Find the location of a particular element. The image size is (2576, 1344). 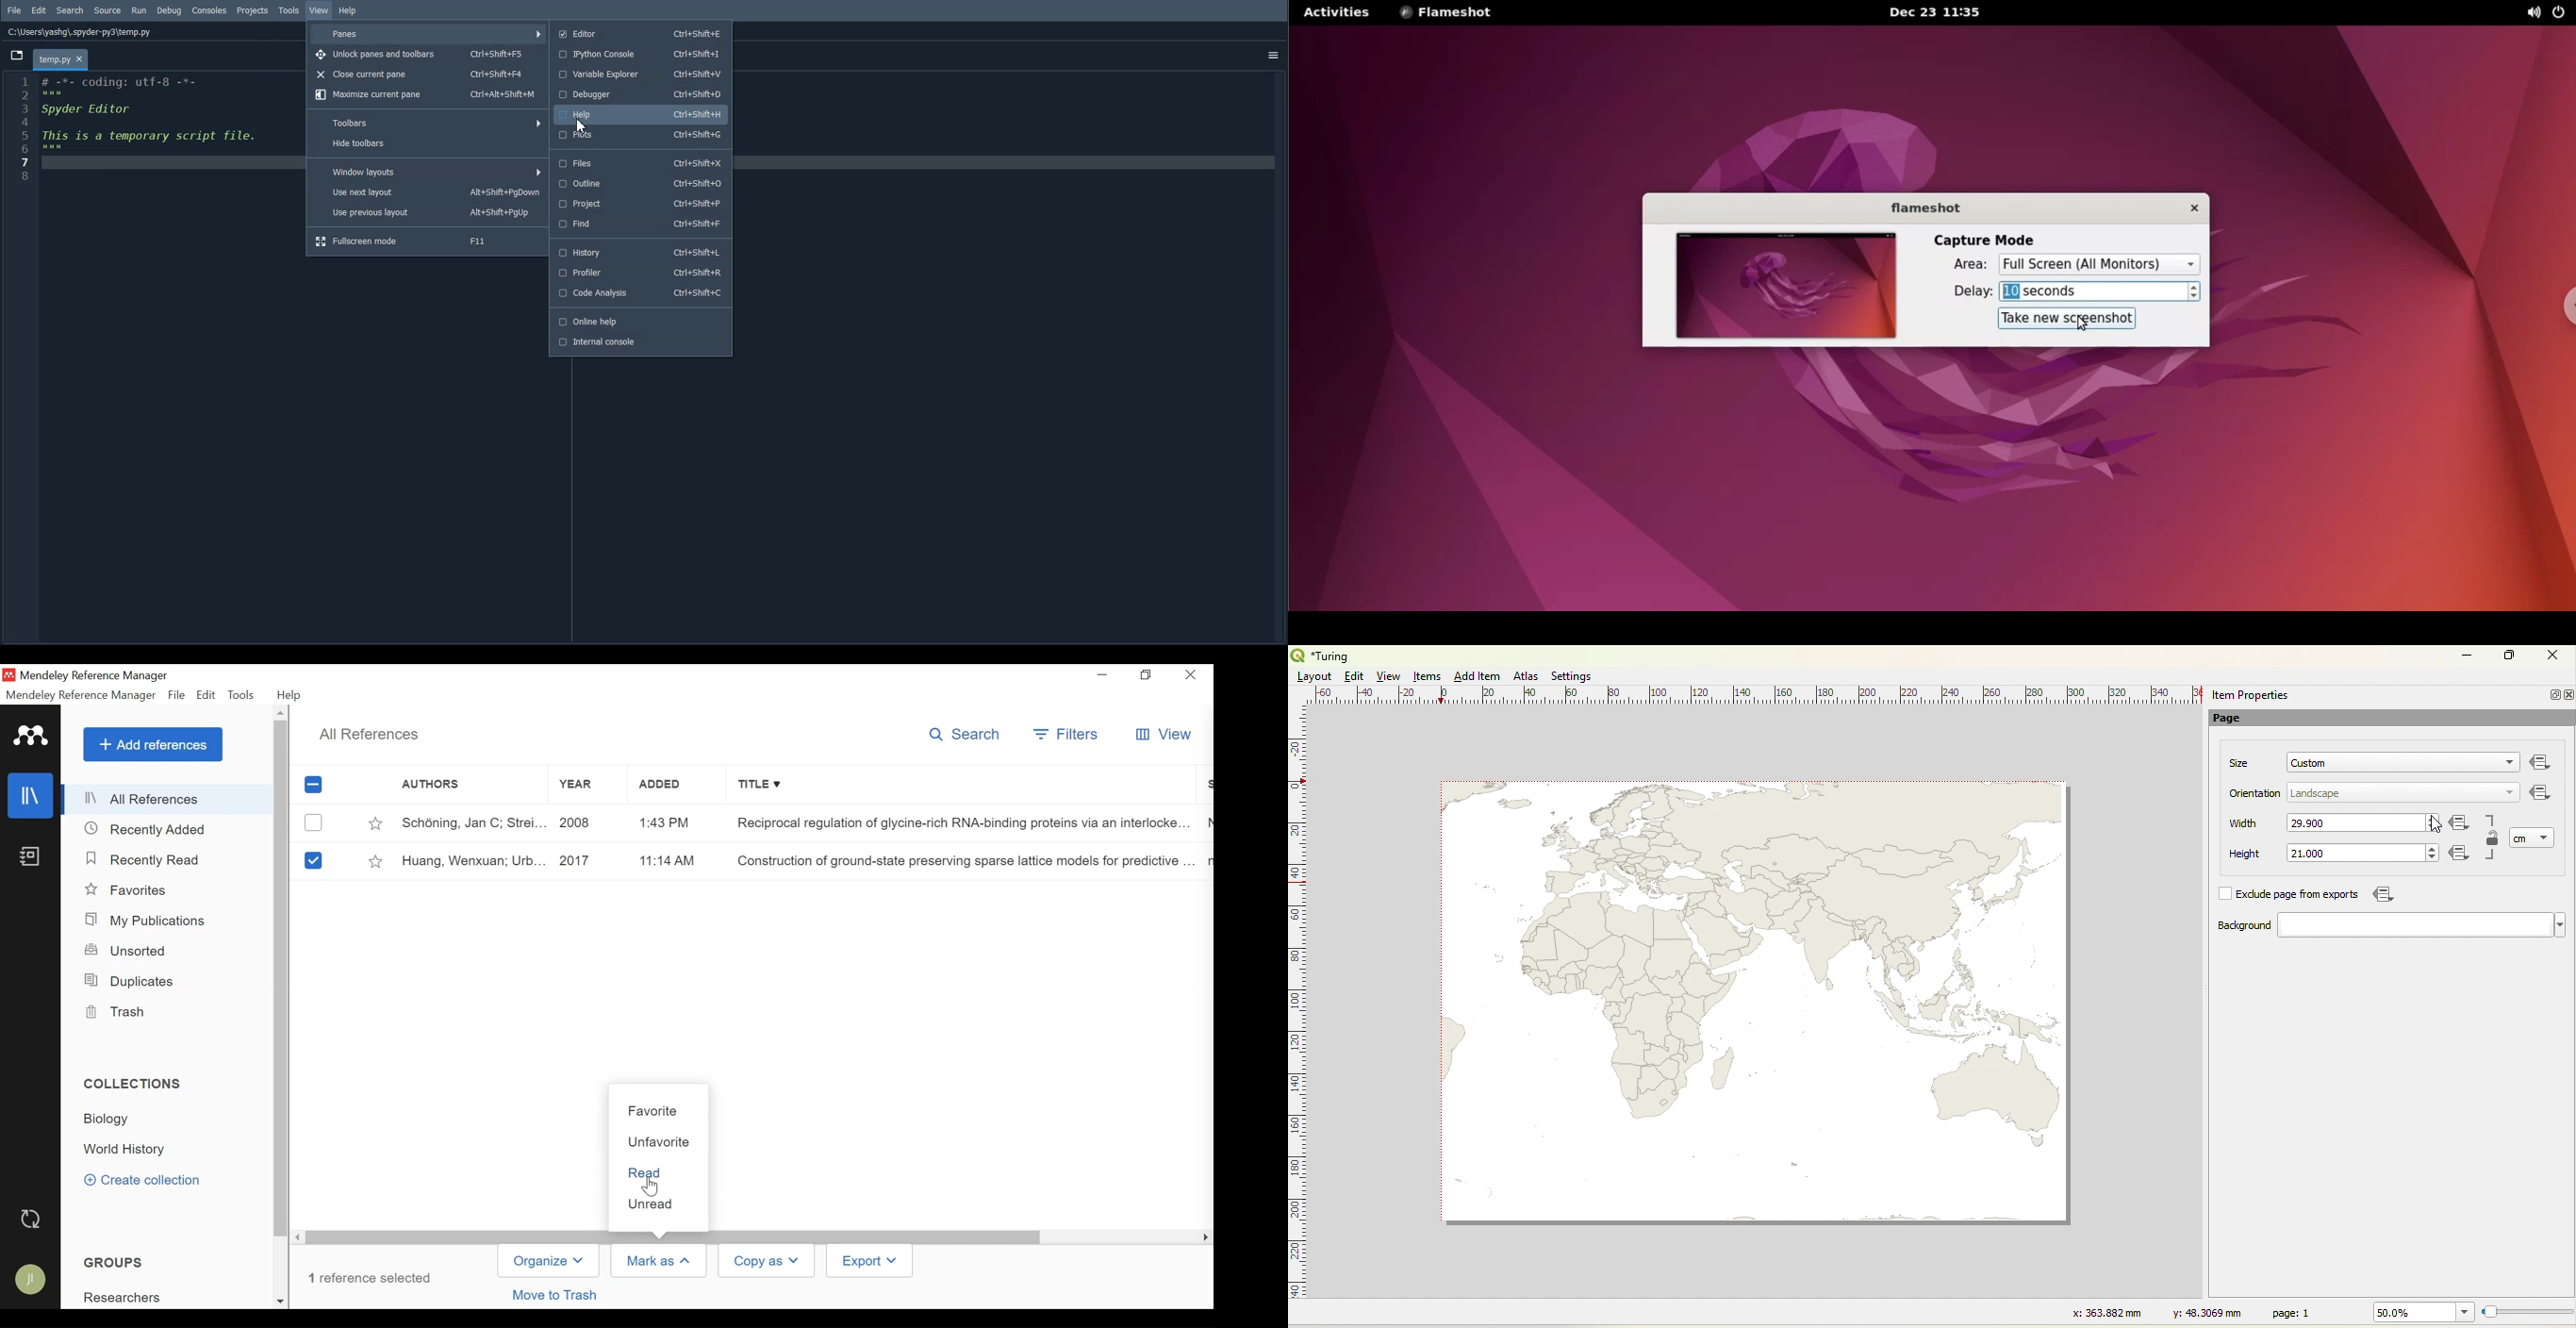

Browse tab is located at coordinates (17, 55).